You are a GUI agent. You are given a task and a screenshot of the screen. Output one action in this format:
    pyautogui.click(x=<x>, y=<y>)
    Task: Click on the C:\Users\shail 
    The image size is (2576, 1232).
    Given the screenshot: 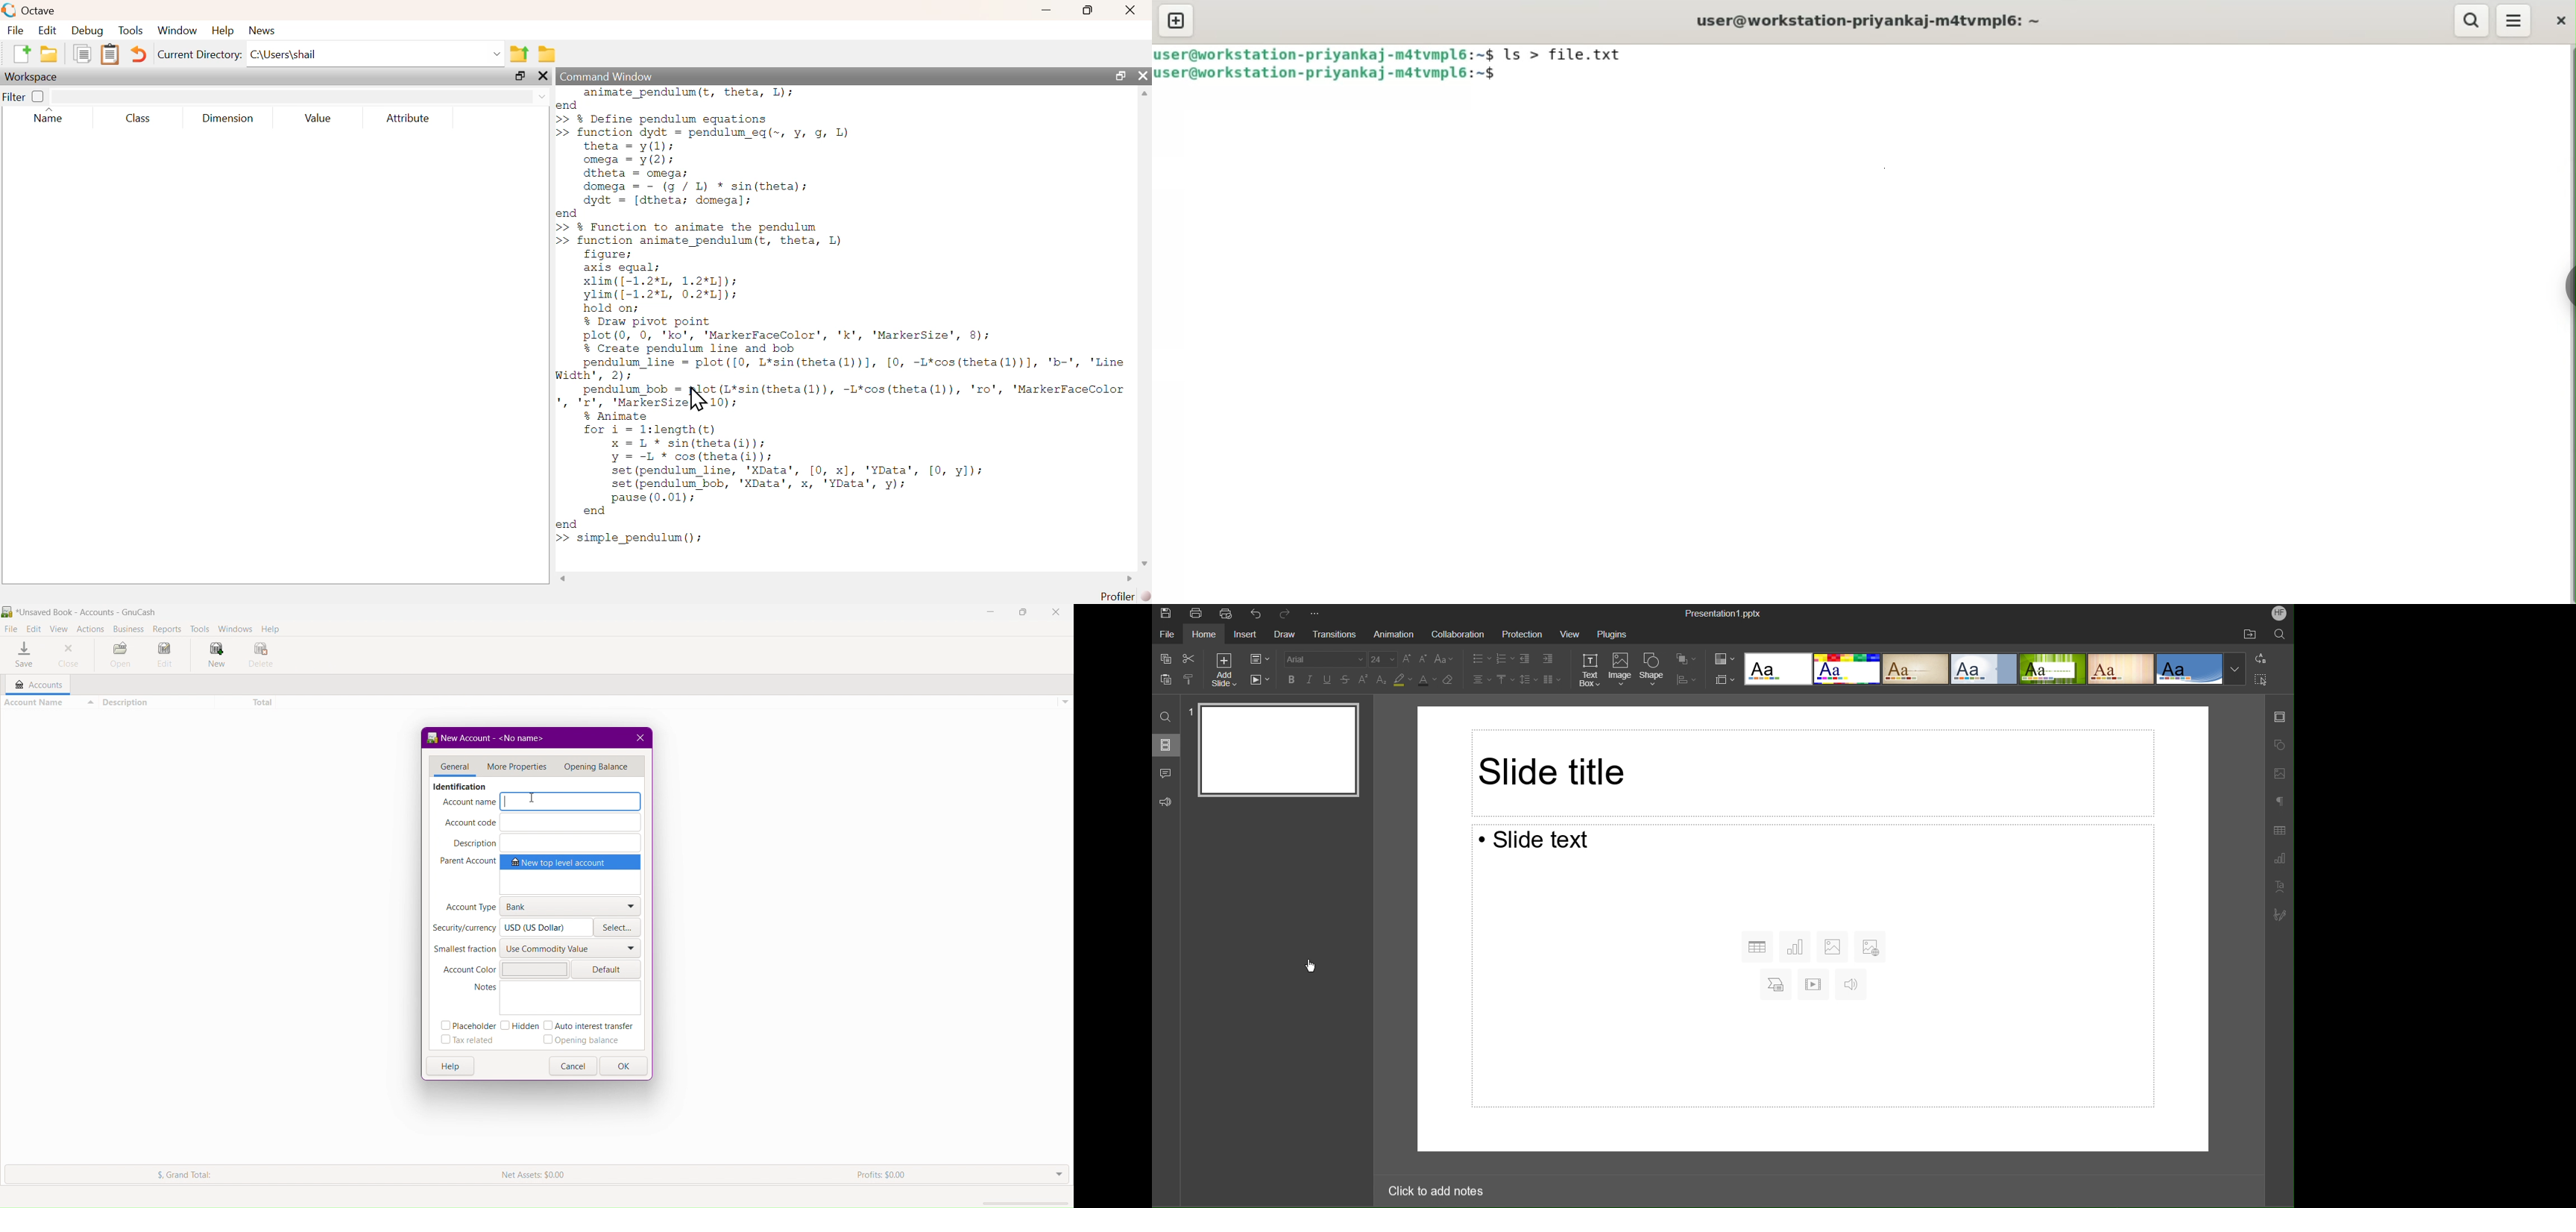 What is the action you would take?
    pyautogui.click(x=376, y=56)
    